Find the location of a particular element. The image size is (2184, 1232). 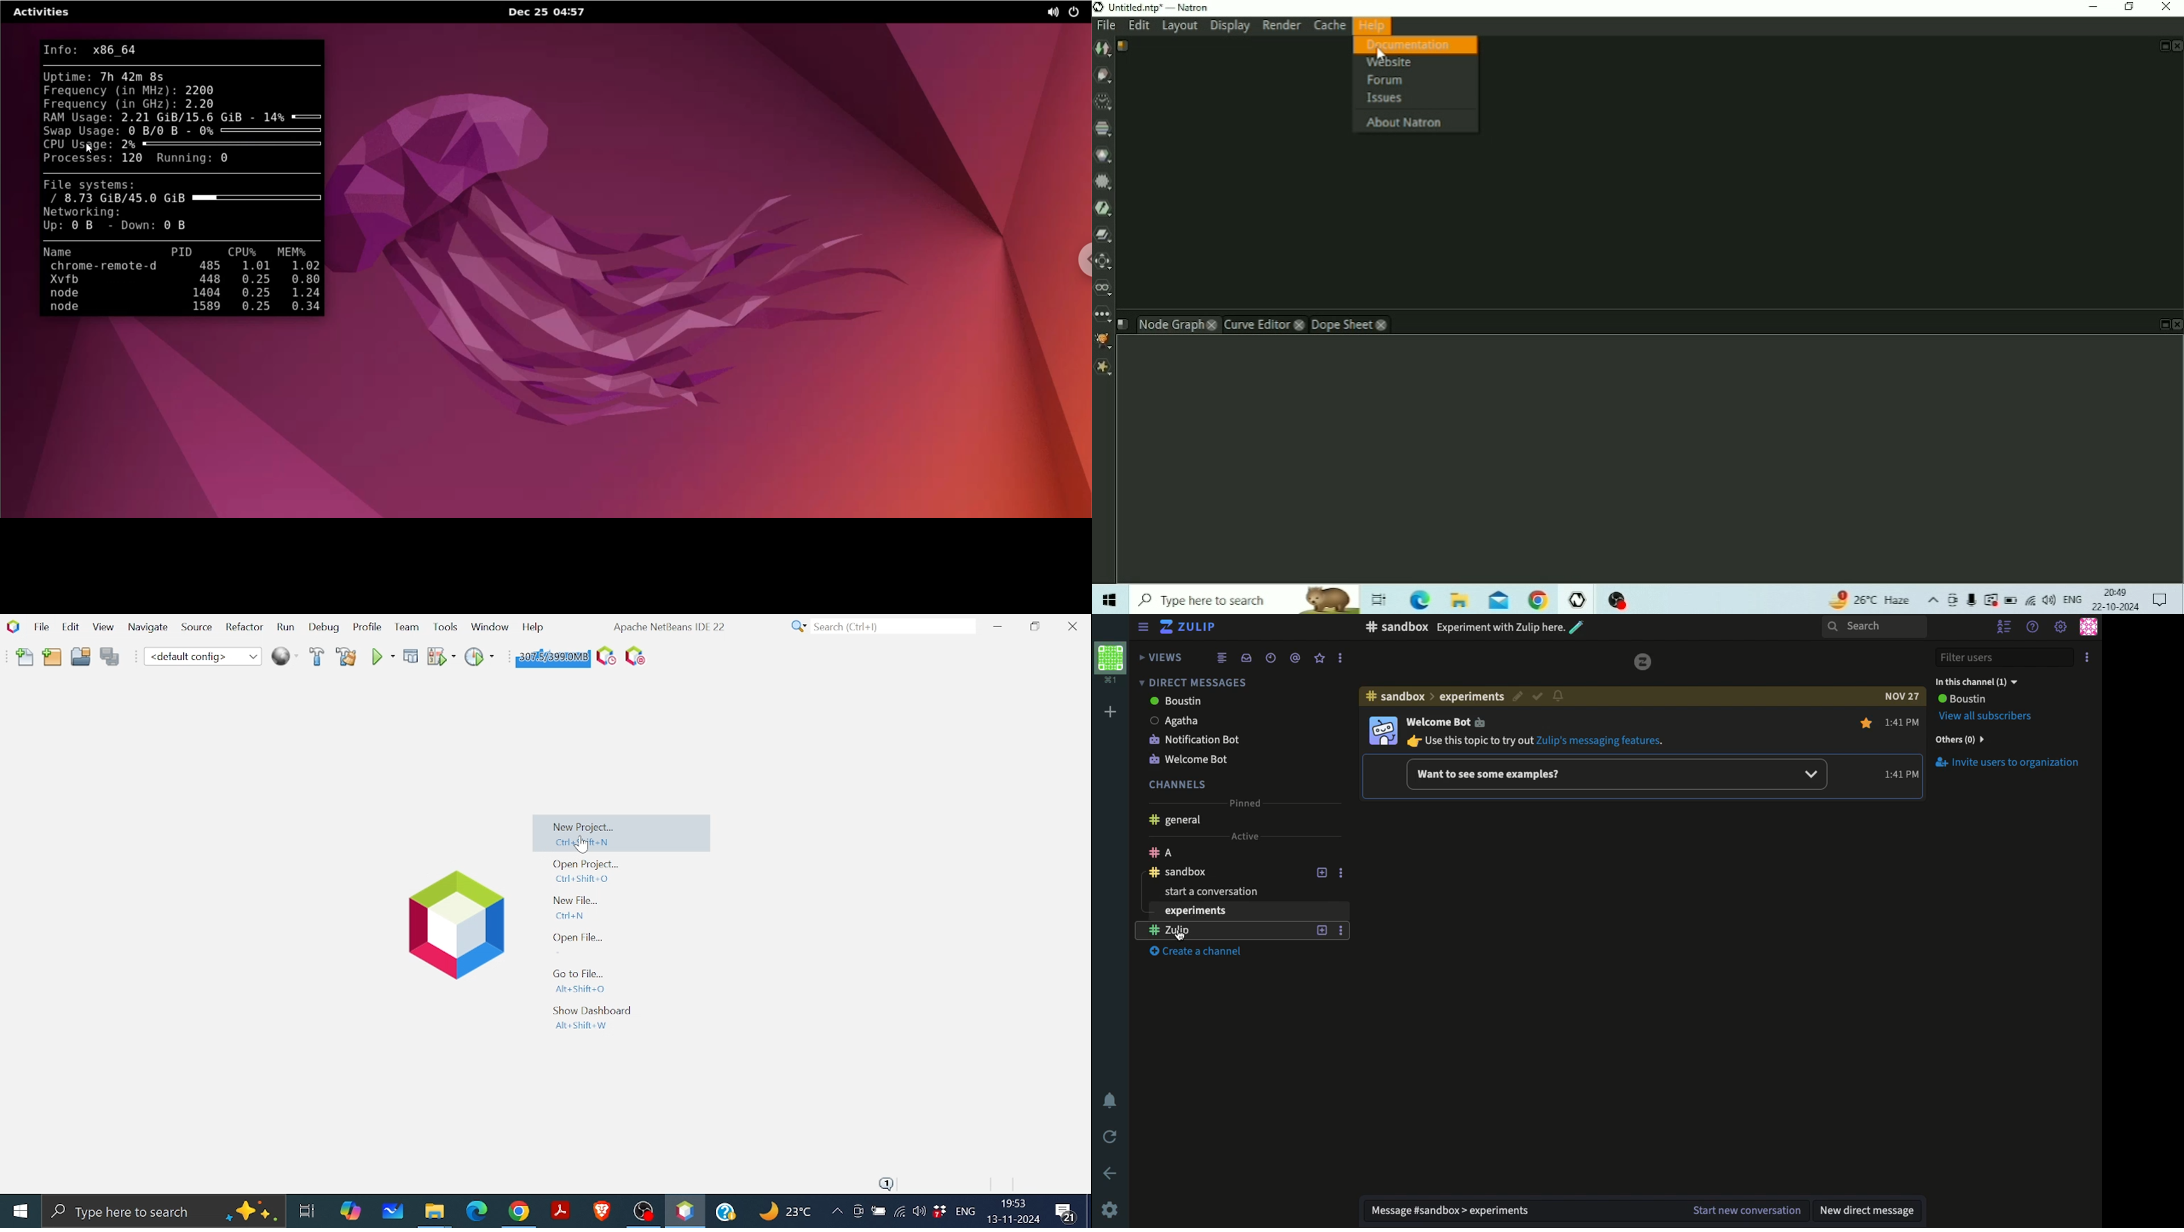

Pinned is located at coordinates (1244, 801).